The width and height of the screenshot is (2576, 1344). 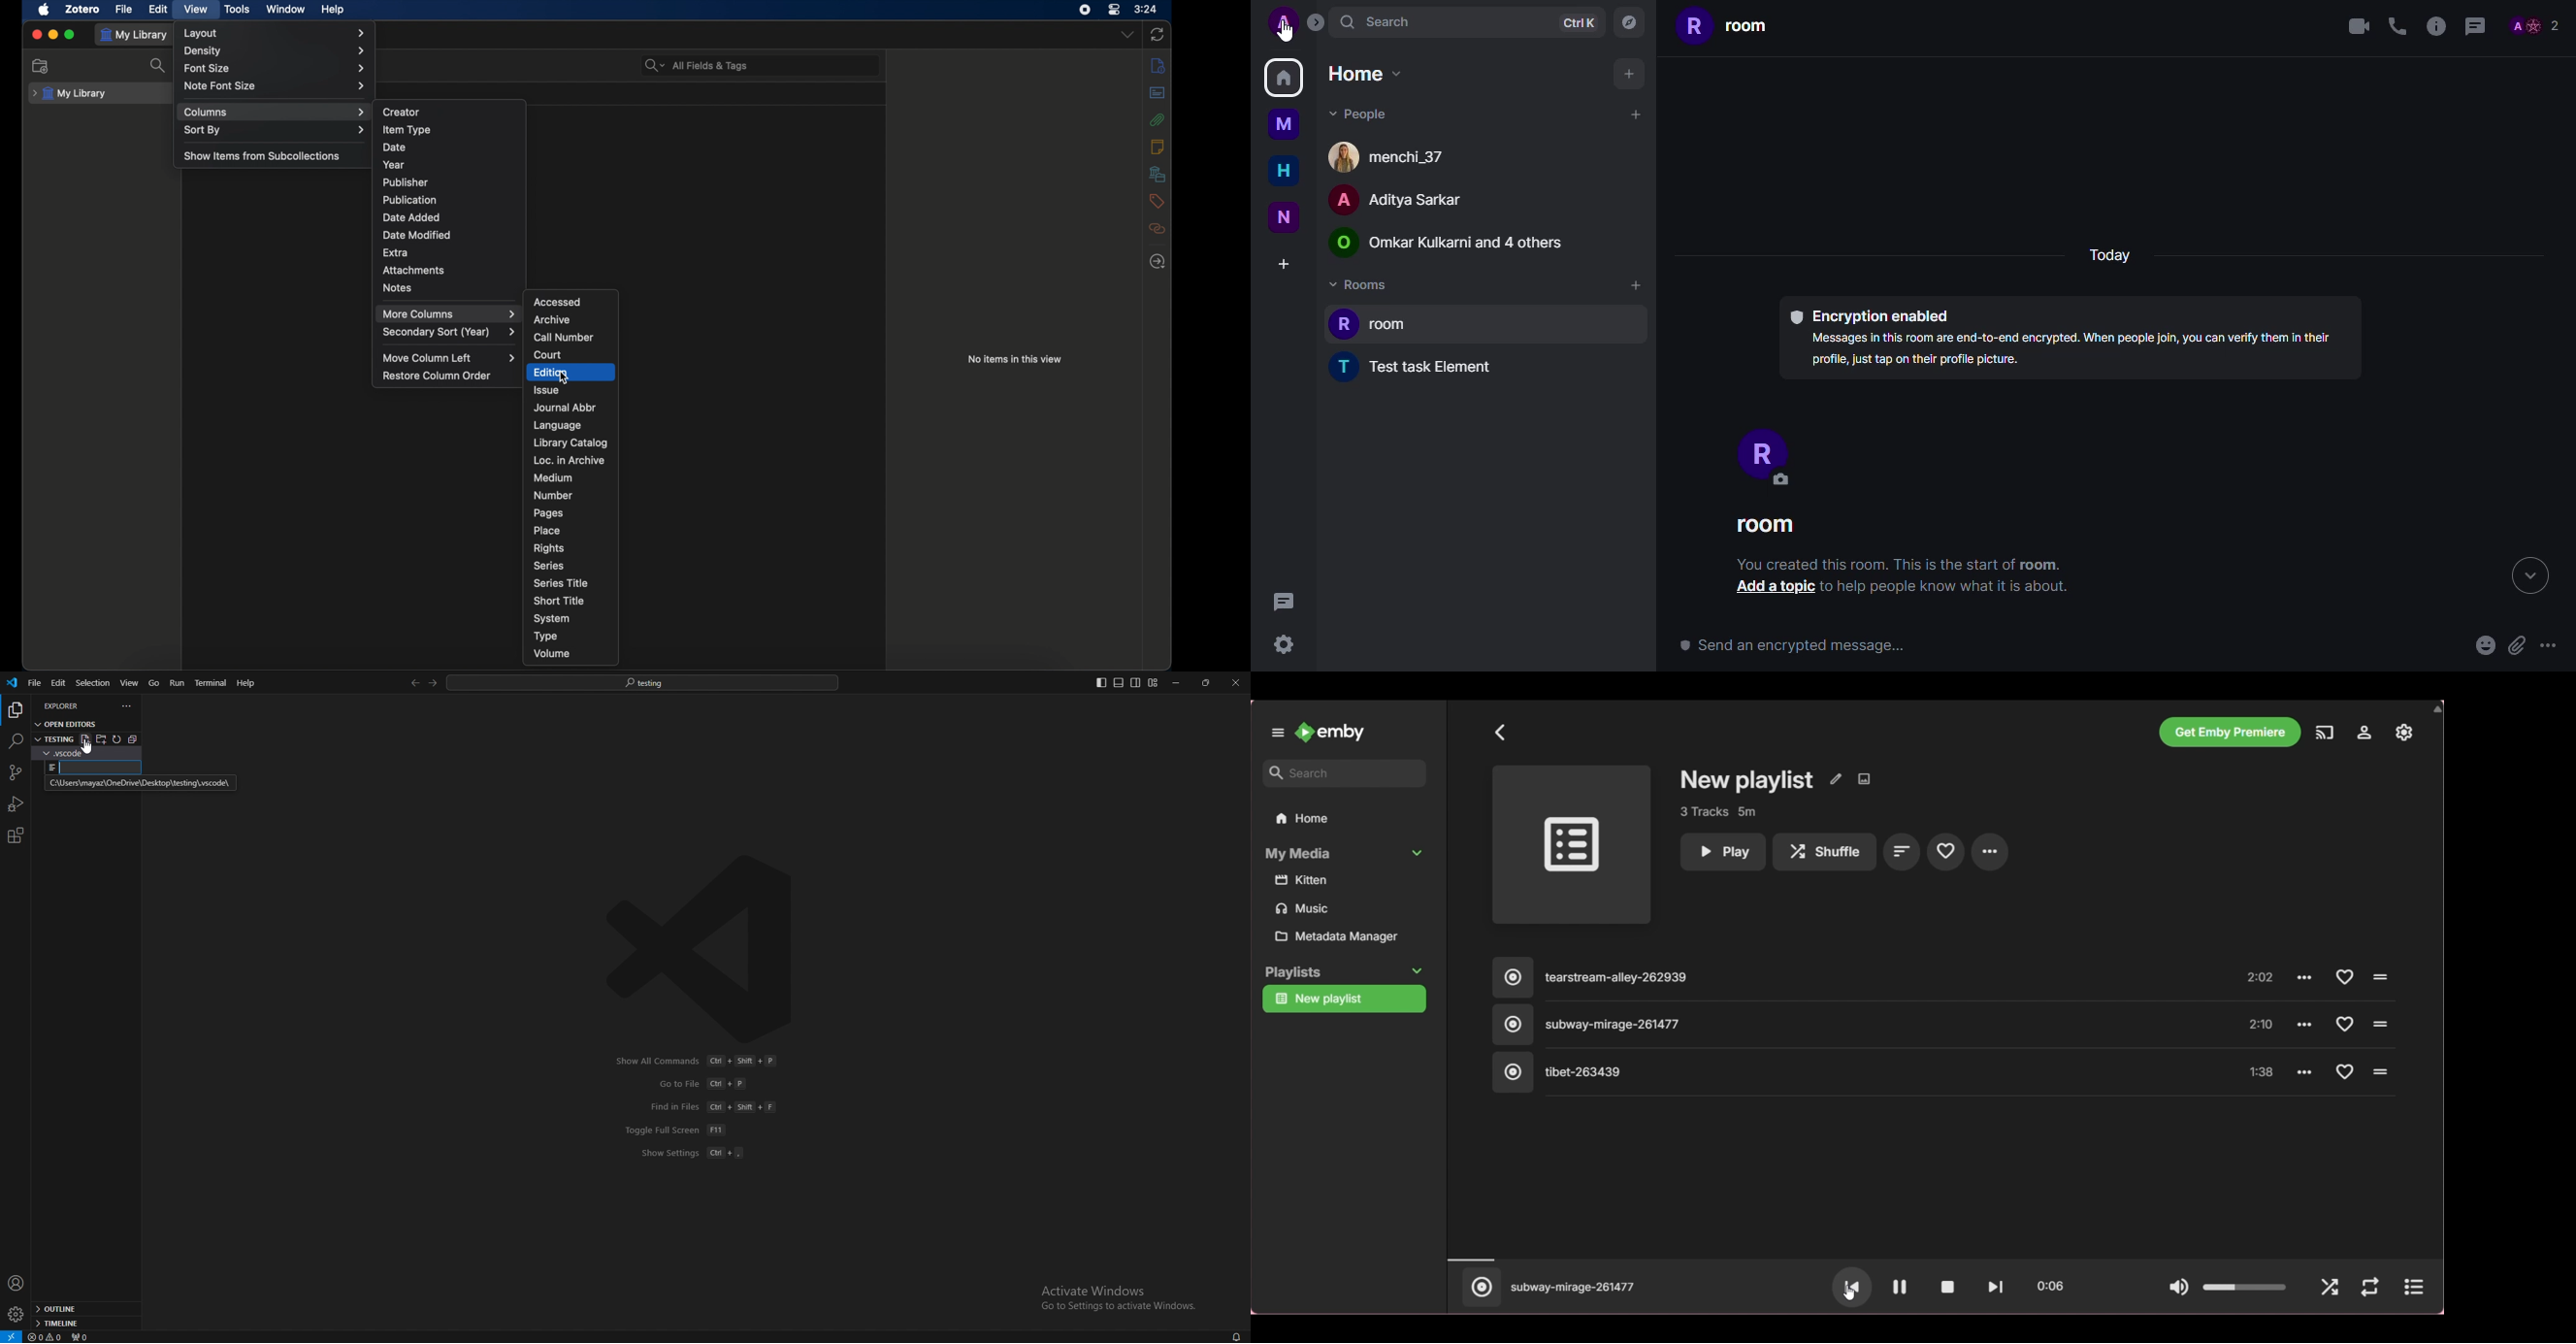 What do you see at coordinates (85, 739) in the screenshot?
I see `new file` at bounding box center [85, 739].